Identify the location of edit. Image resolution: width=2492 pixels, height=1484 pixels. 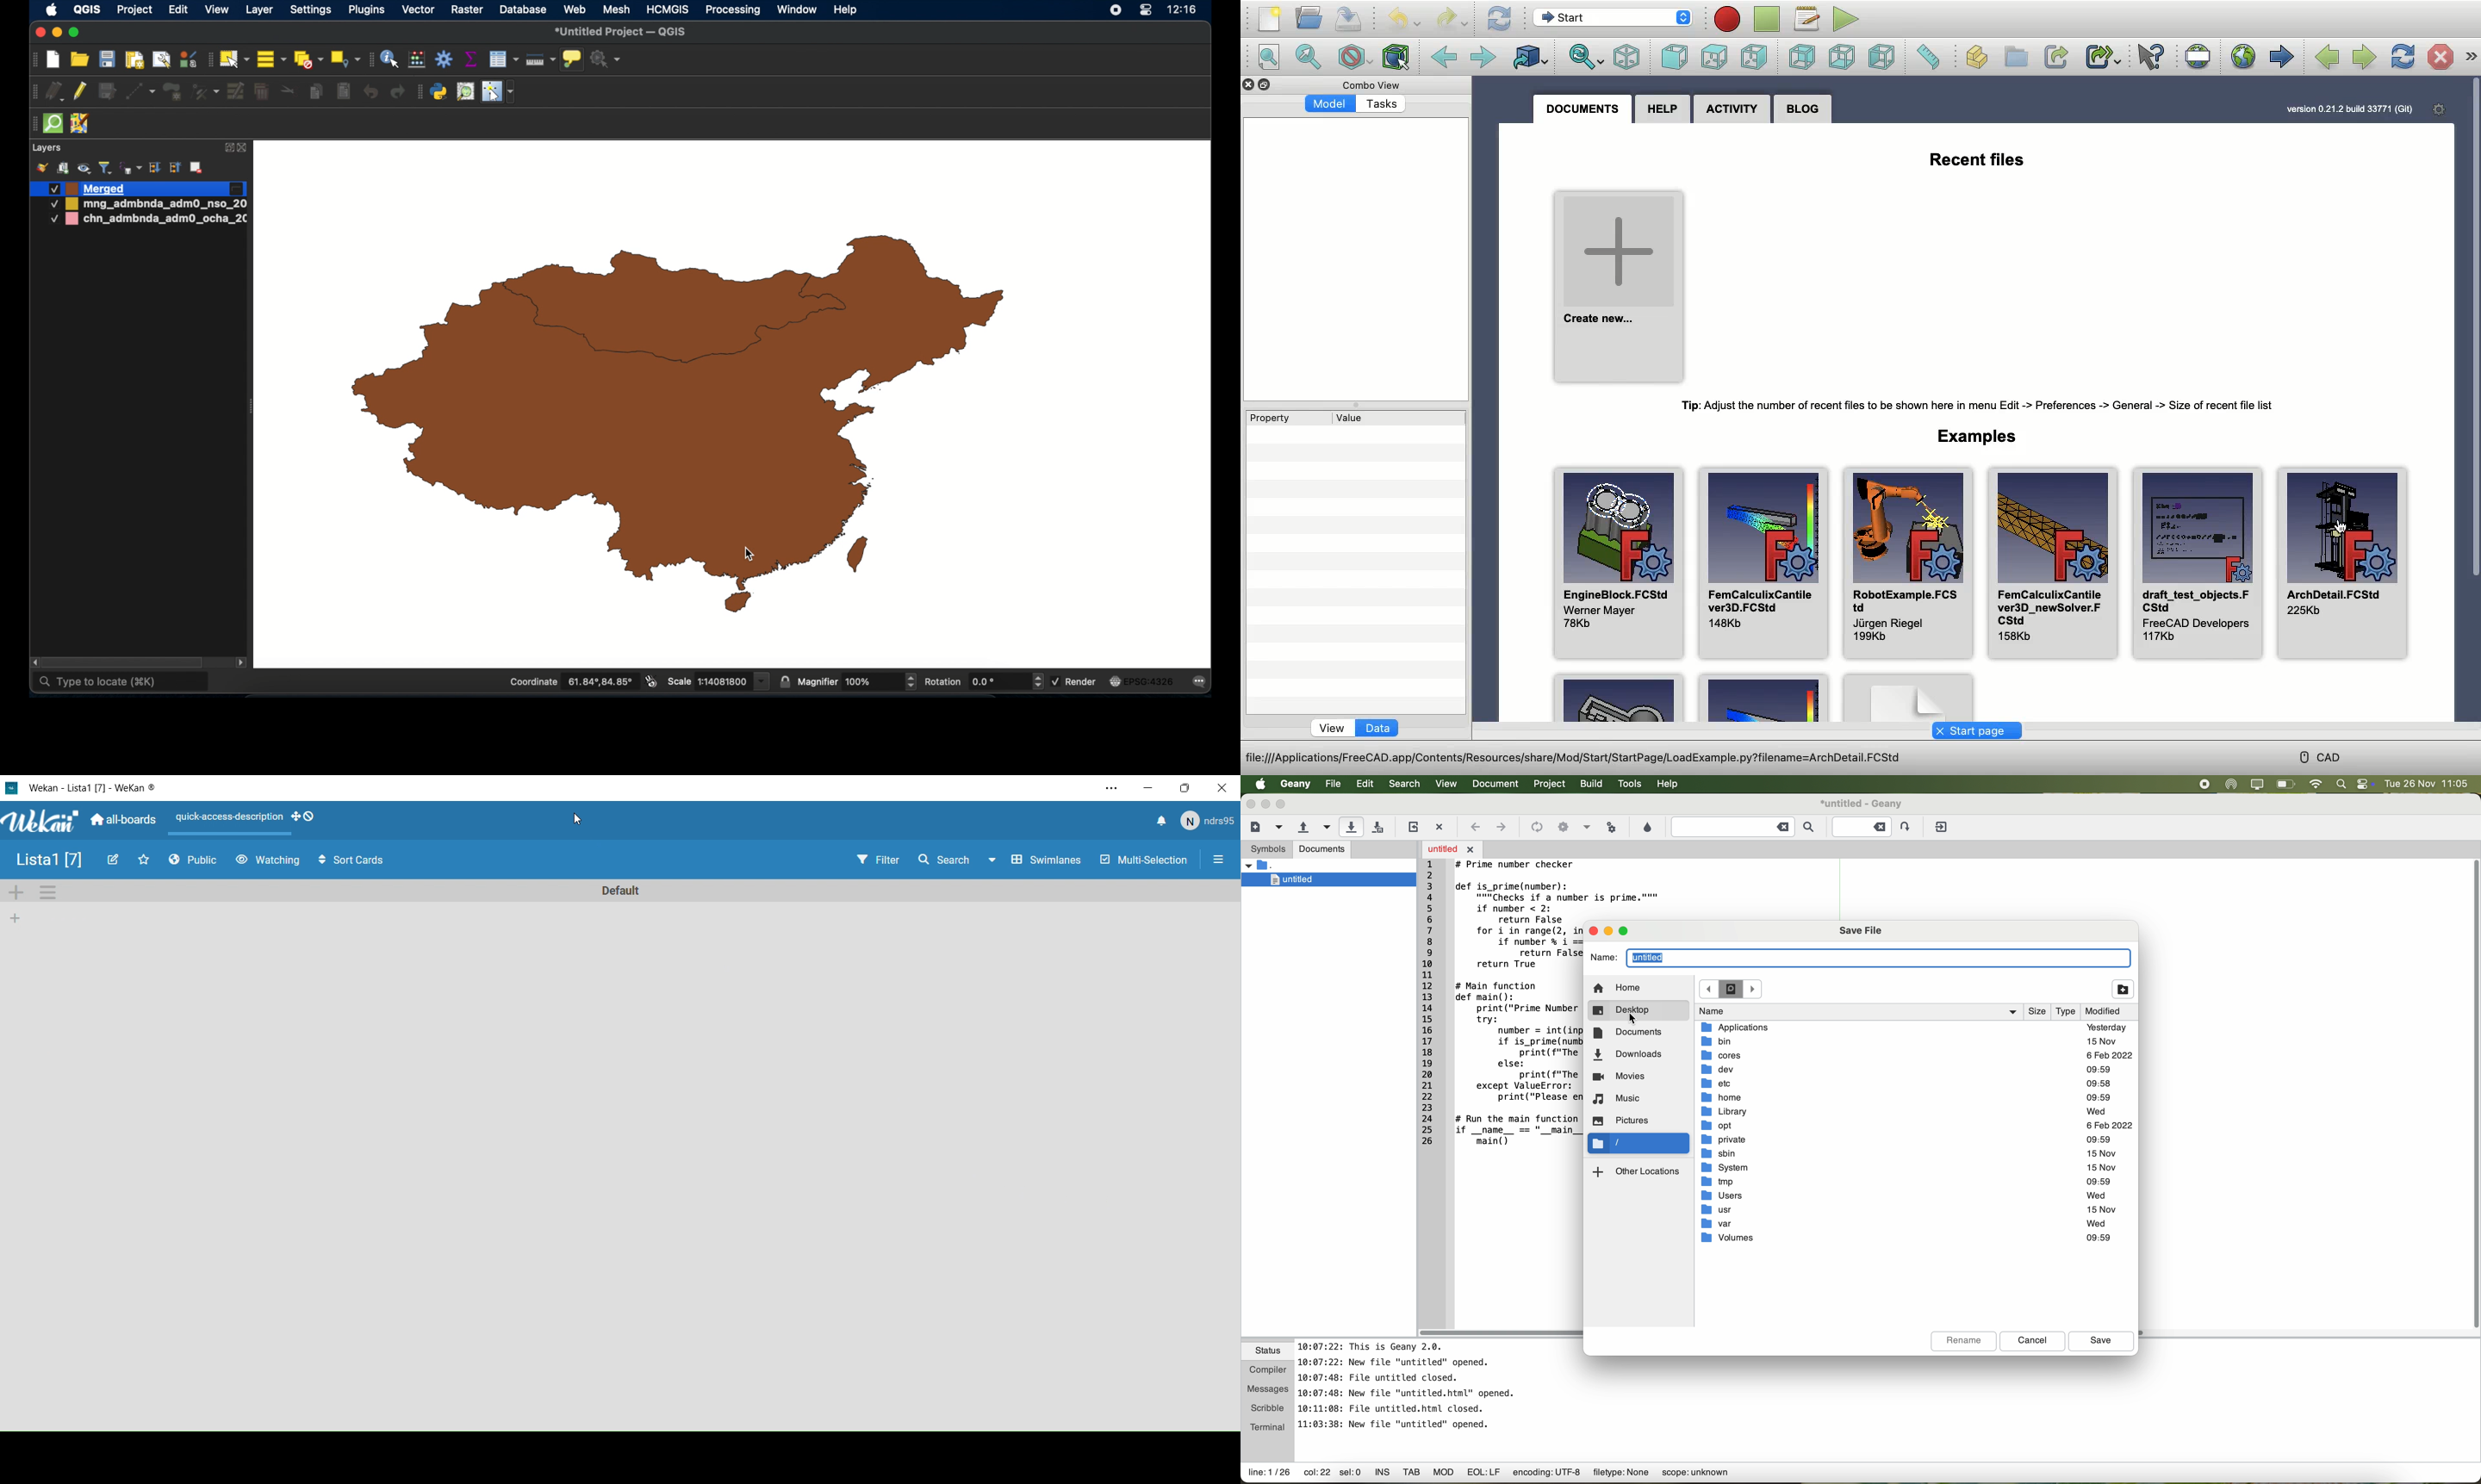
(1365, 784).